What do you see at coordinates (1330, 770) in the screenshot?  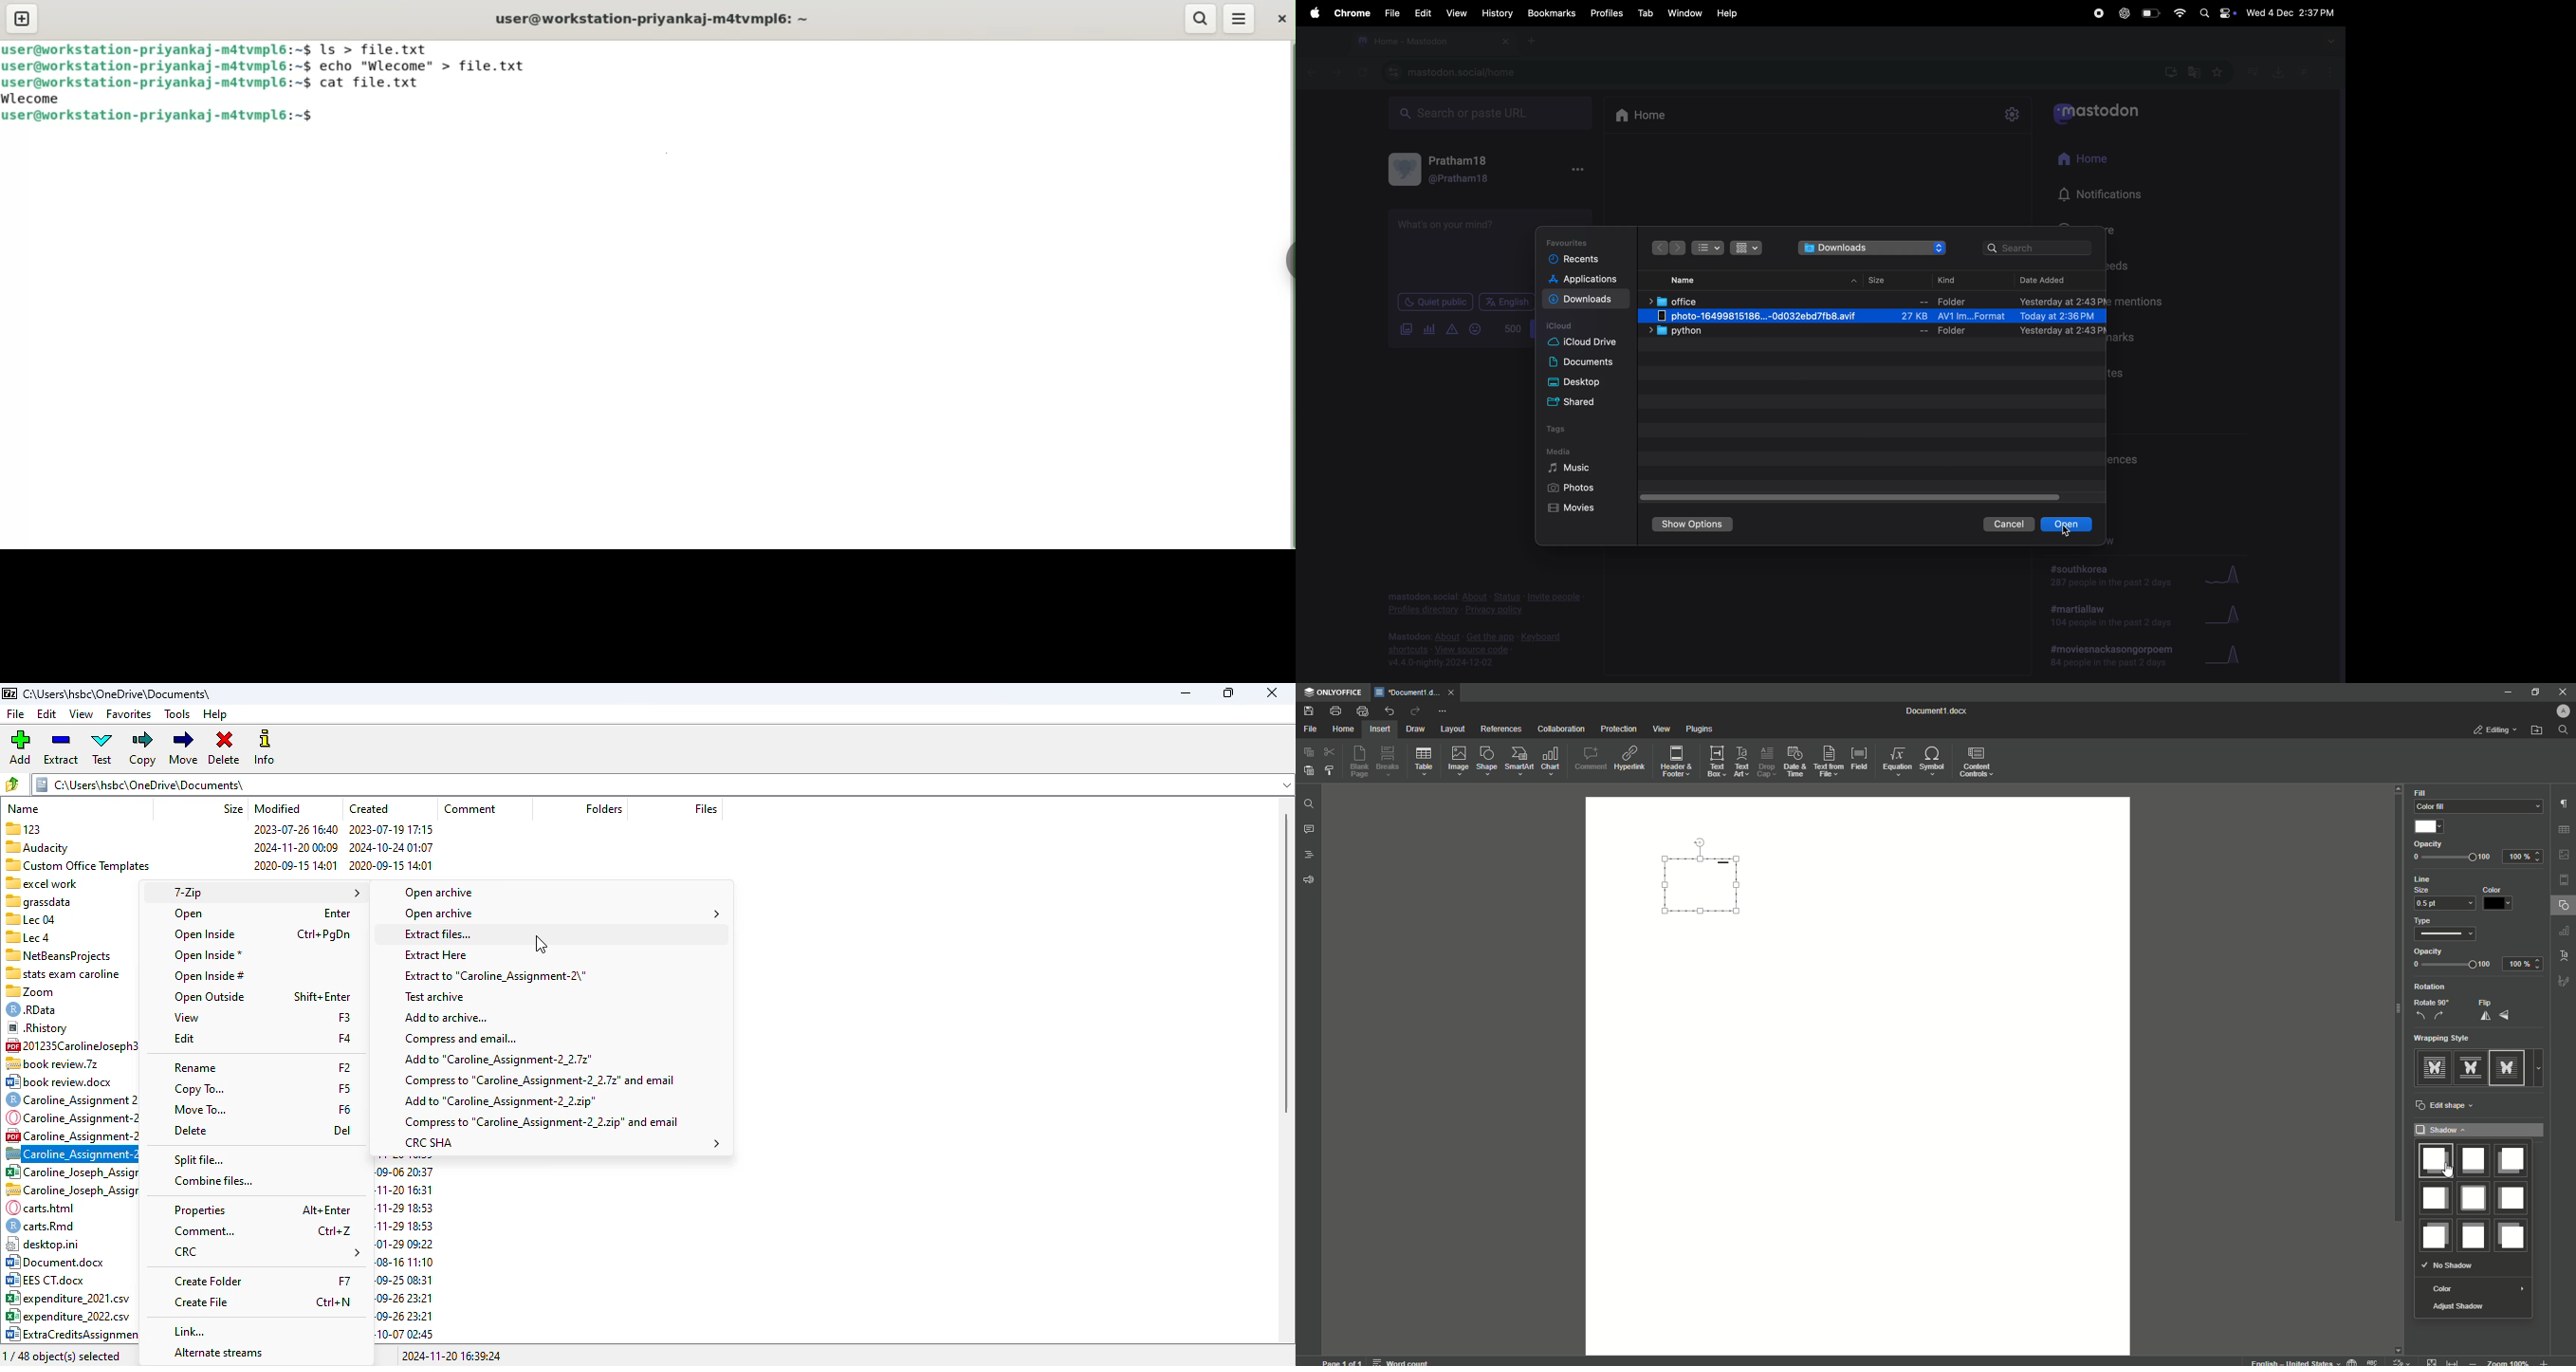 I see `Choose Styles` at bounding box center [1330, 770].